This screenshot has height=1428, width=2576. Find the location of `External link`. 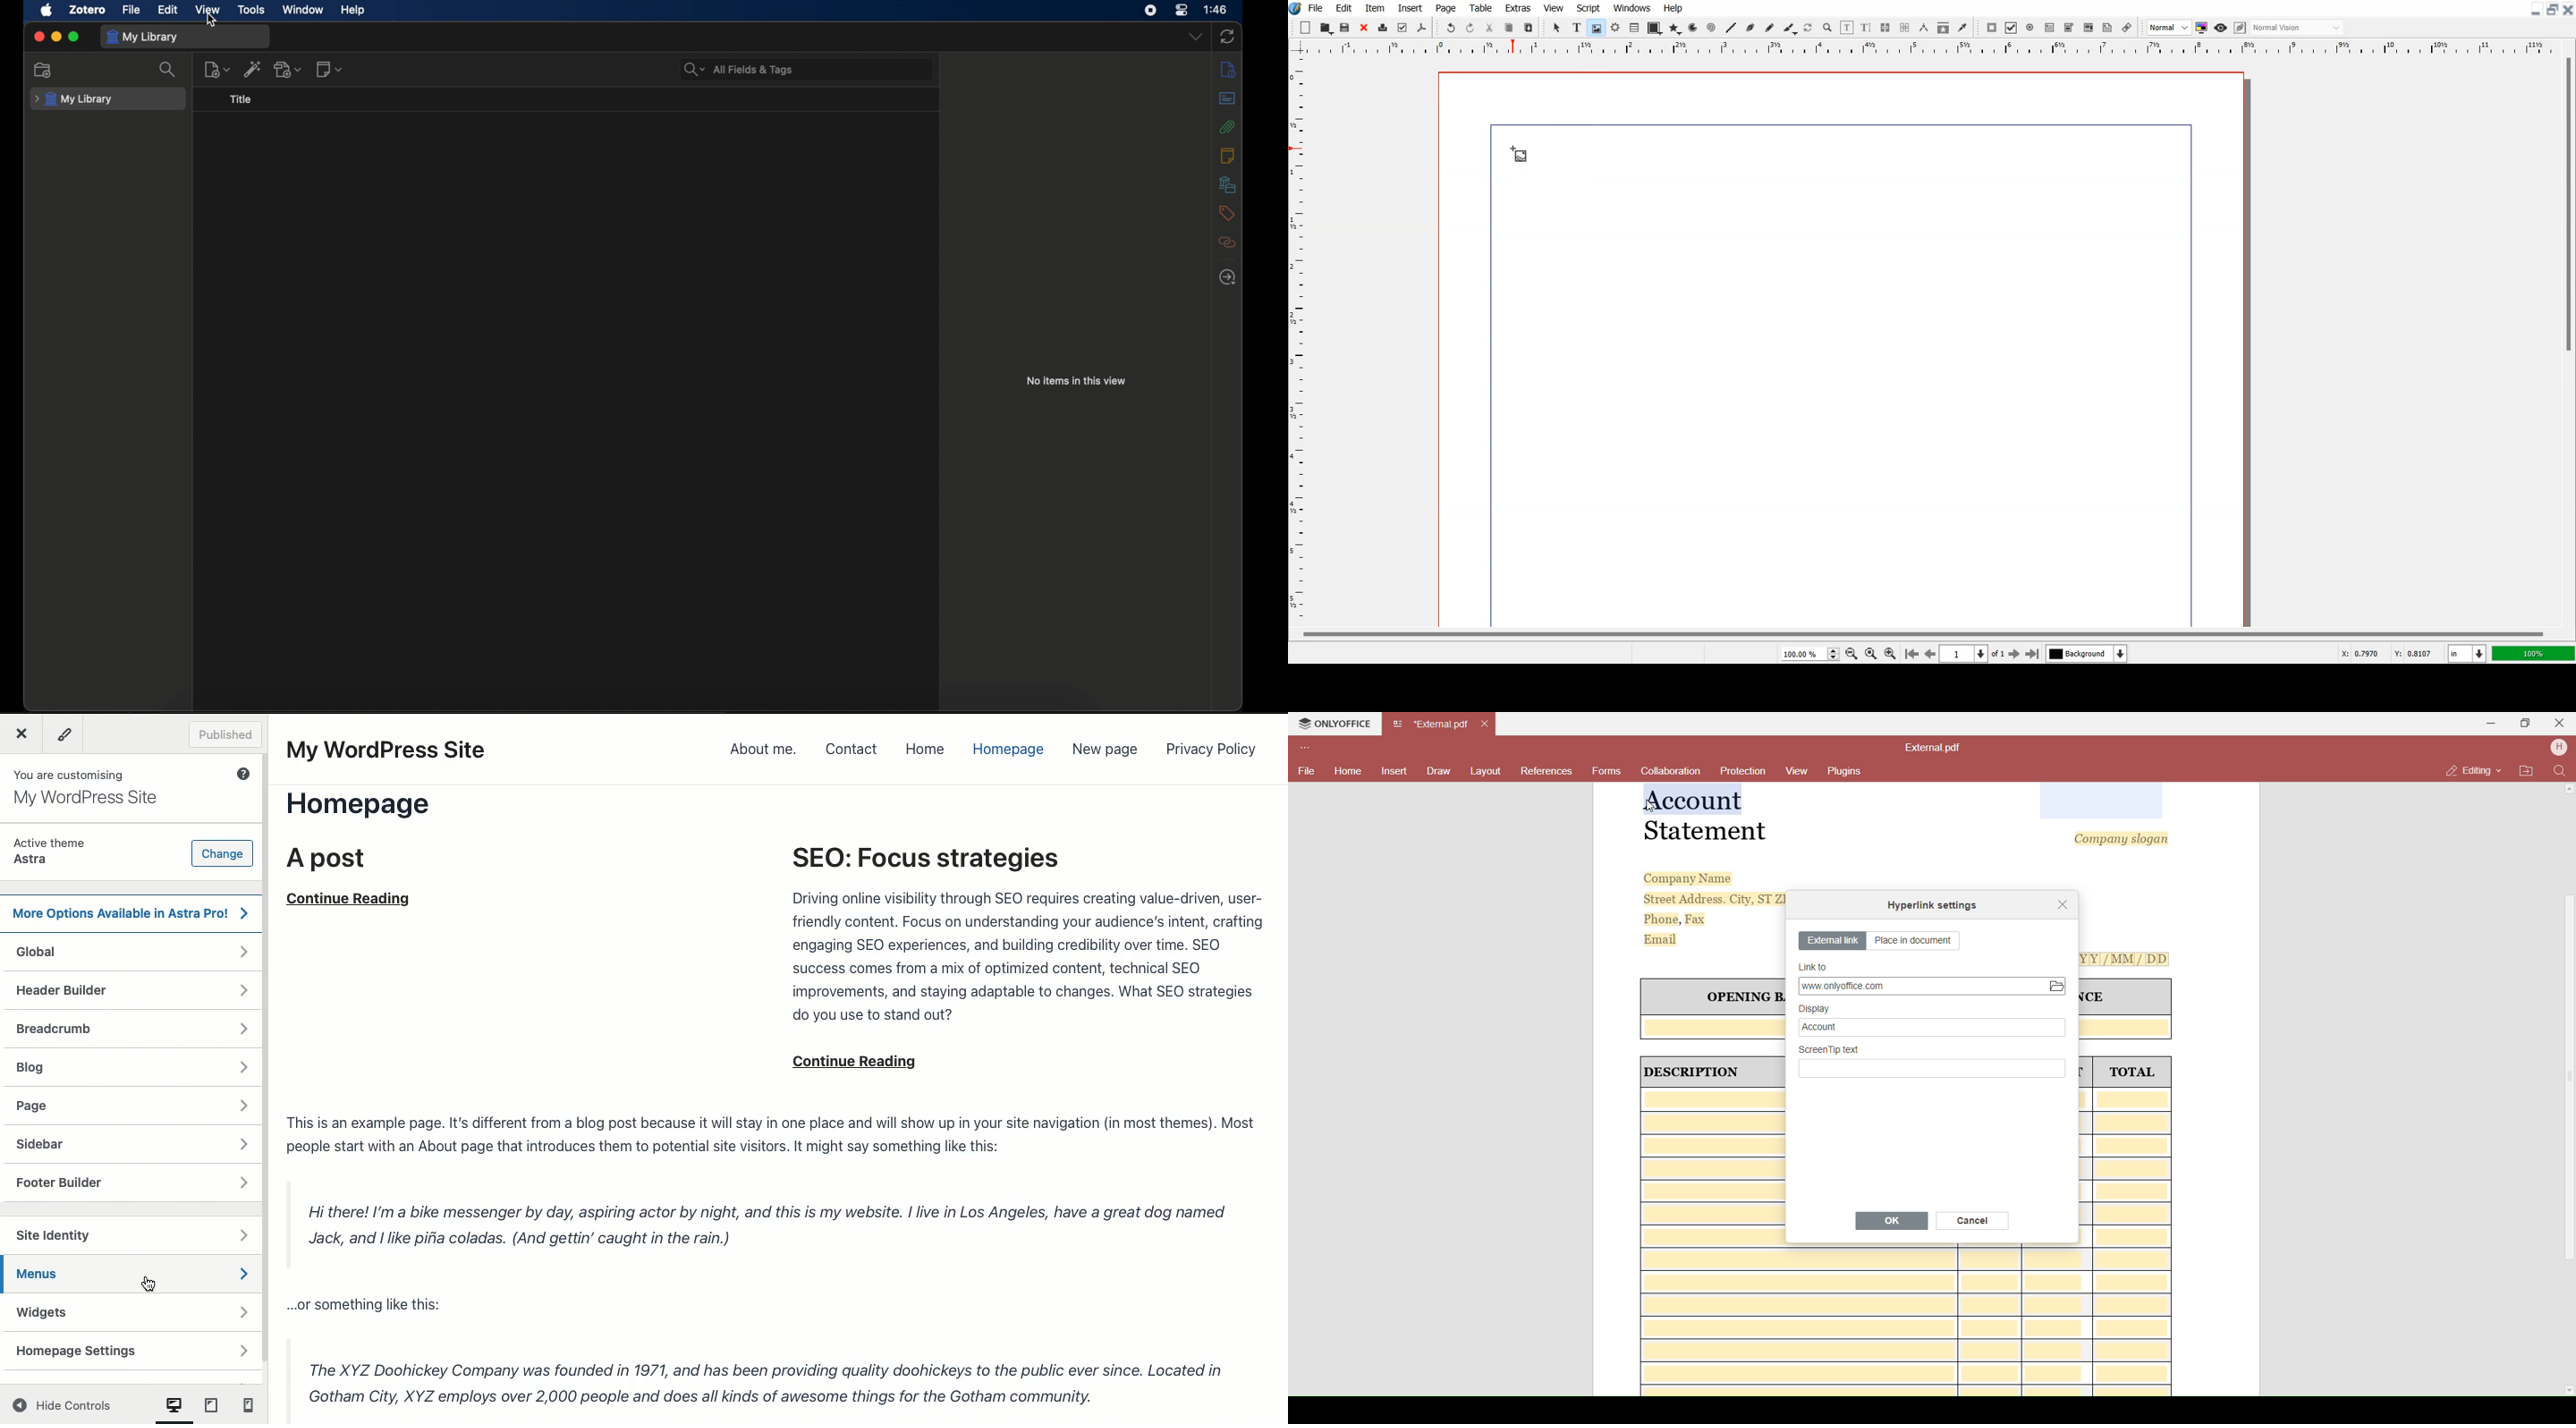

External link is located at coordinates (1833, 941).